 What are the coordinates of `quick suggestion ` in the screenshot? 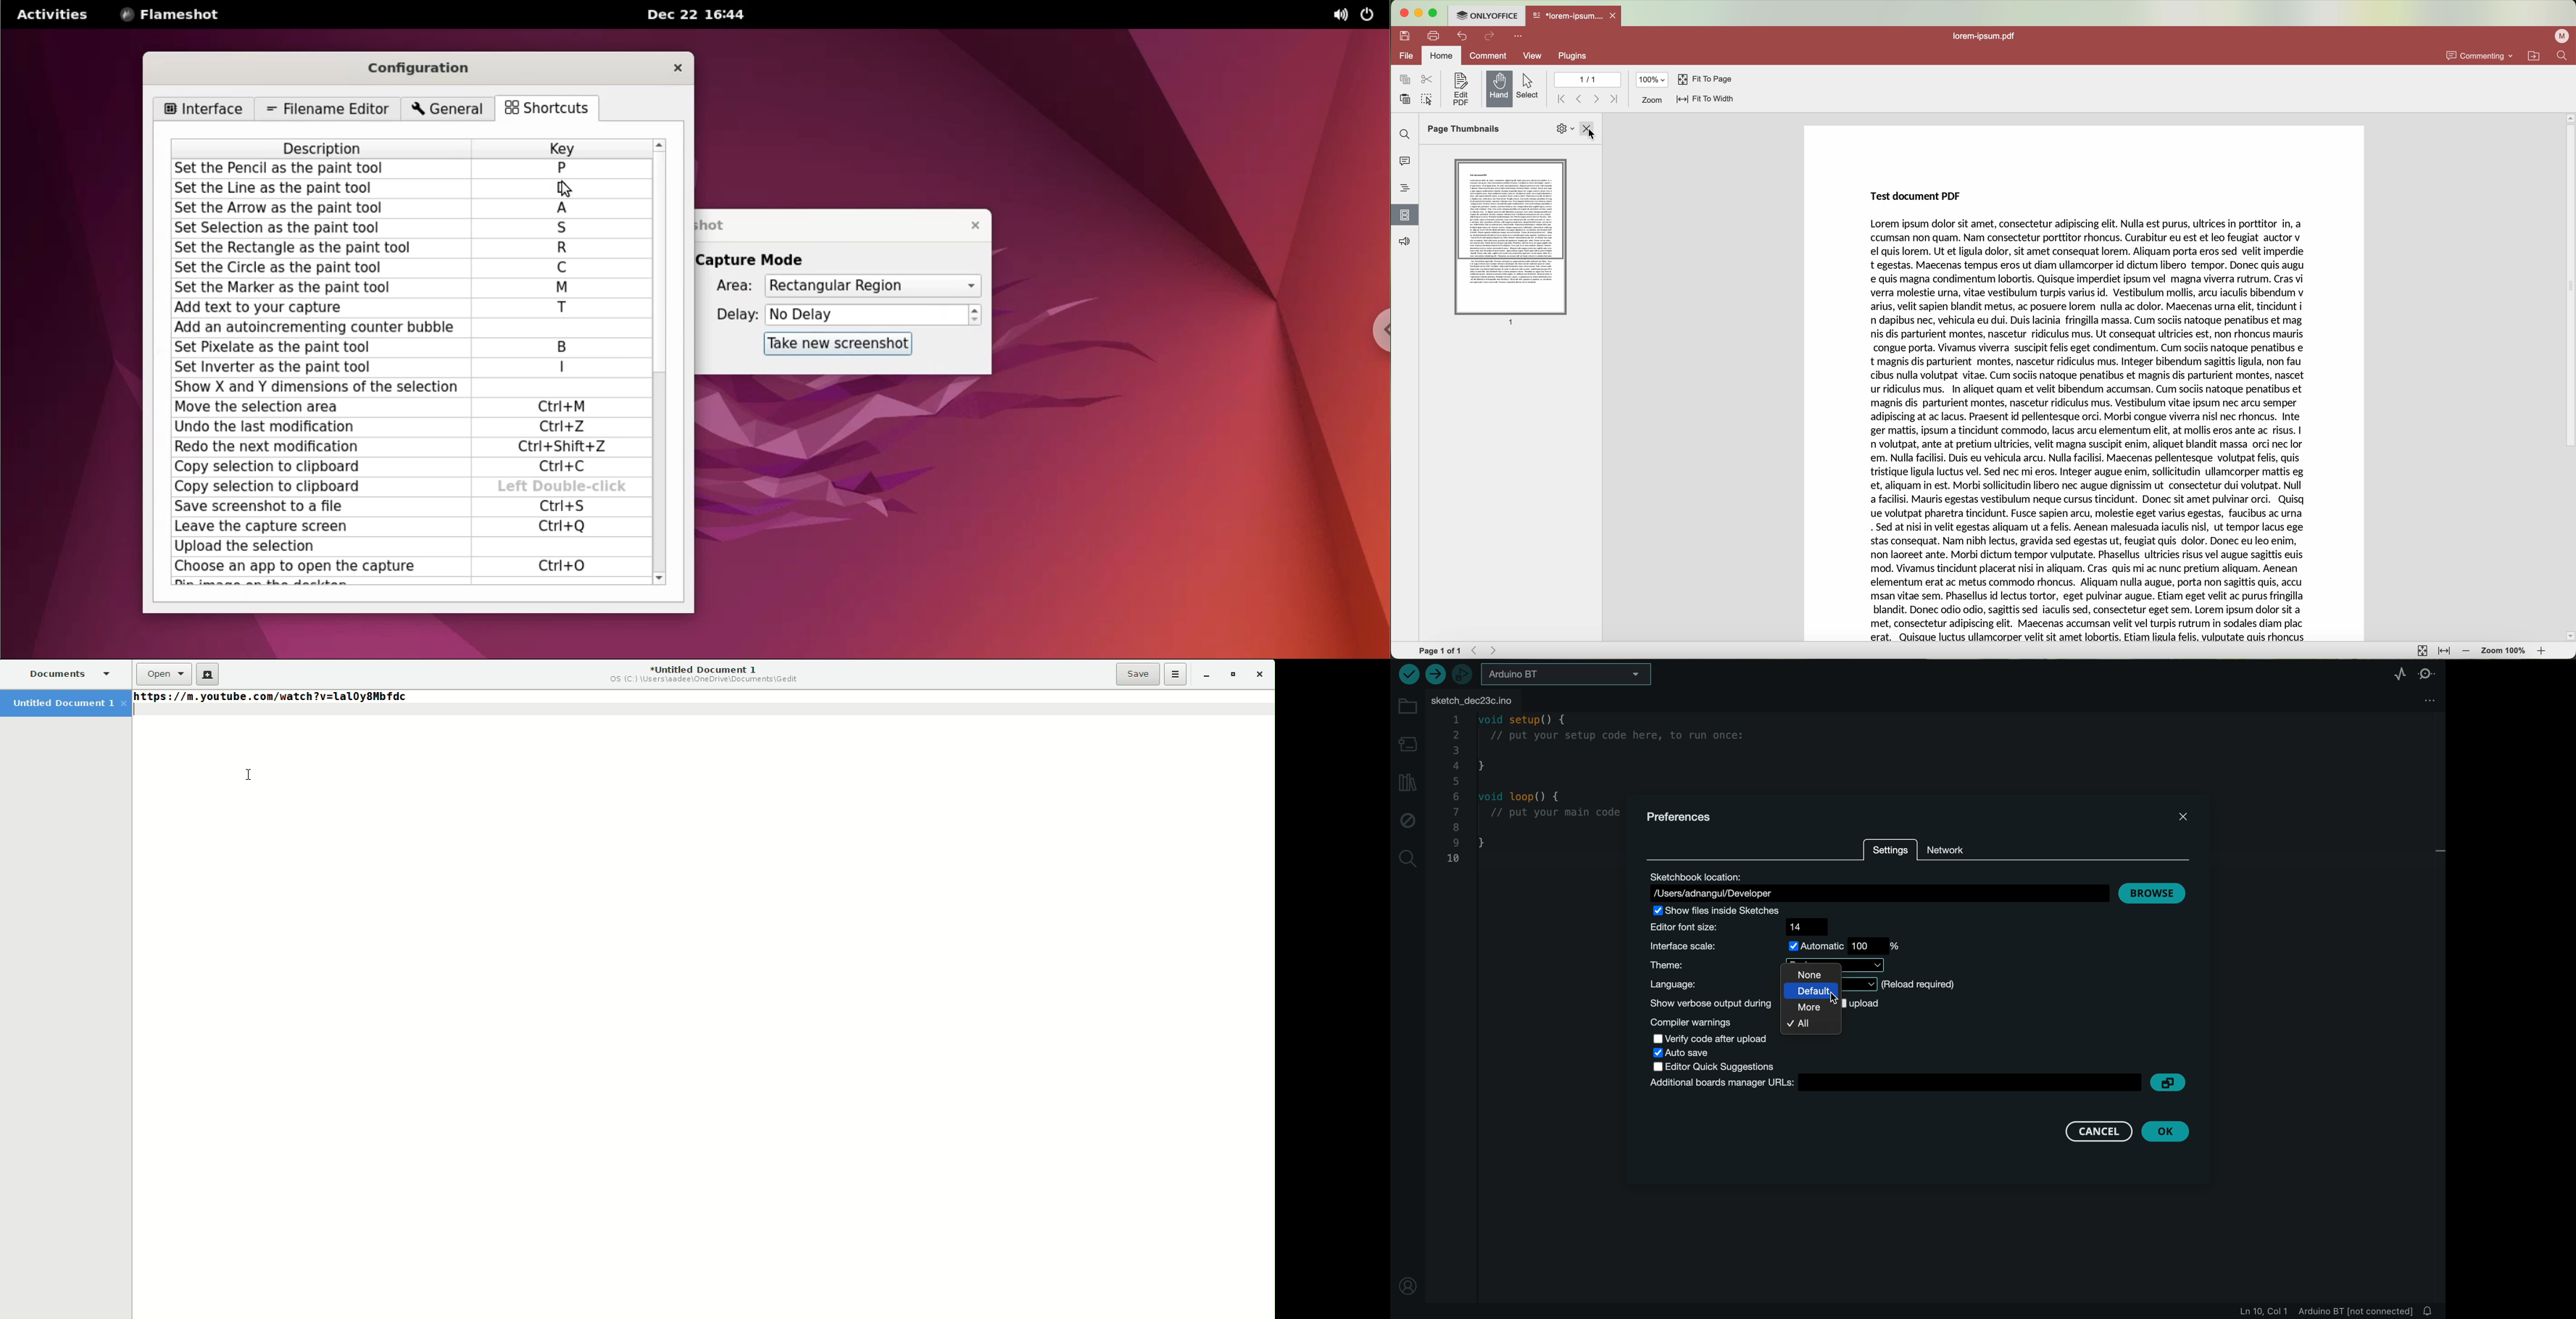 It's located at (1709, 1067).